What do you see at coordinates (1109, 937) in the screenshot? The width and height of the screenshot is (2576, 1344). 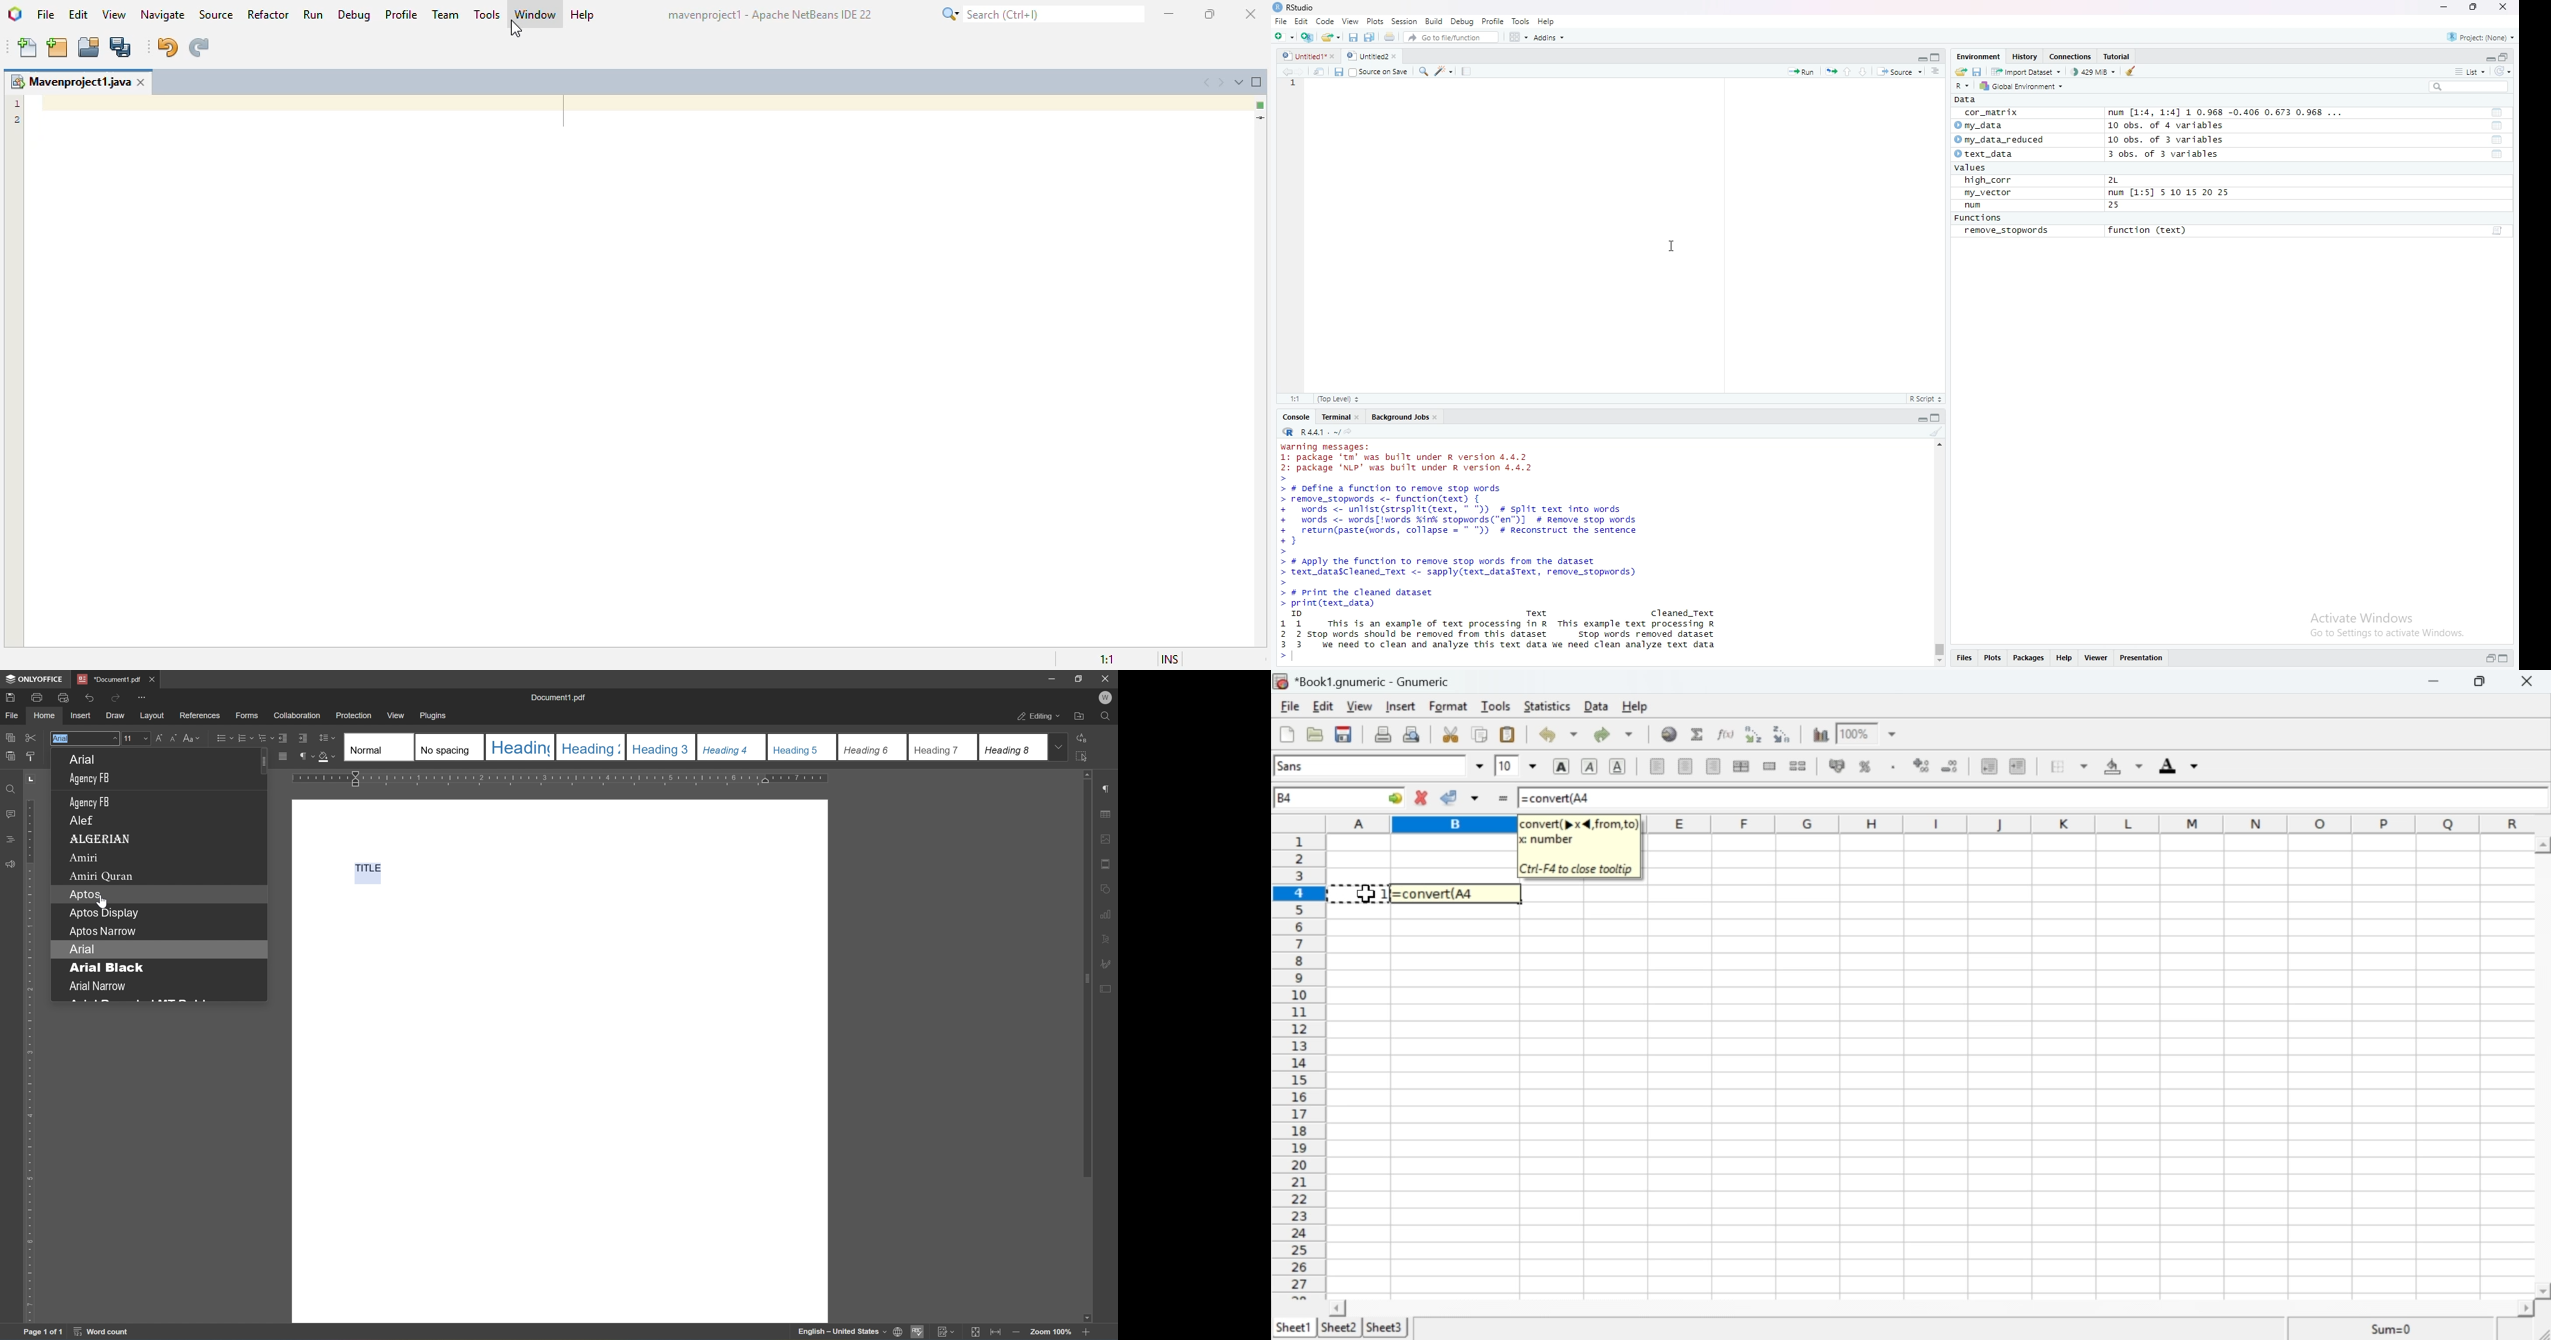 I see `text art settings` at bounding box center [1109, 937].